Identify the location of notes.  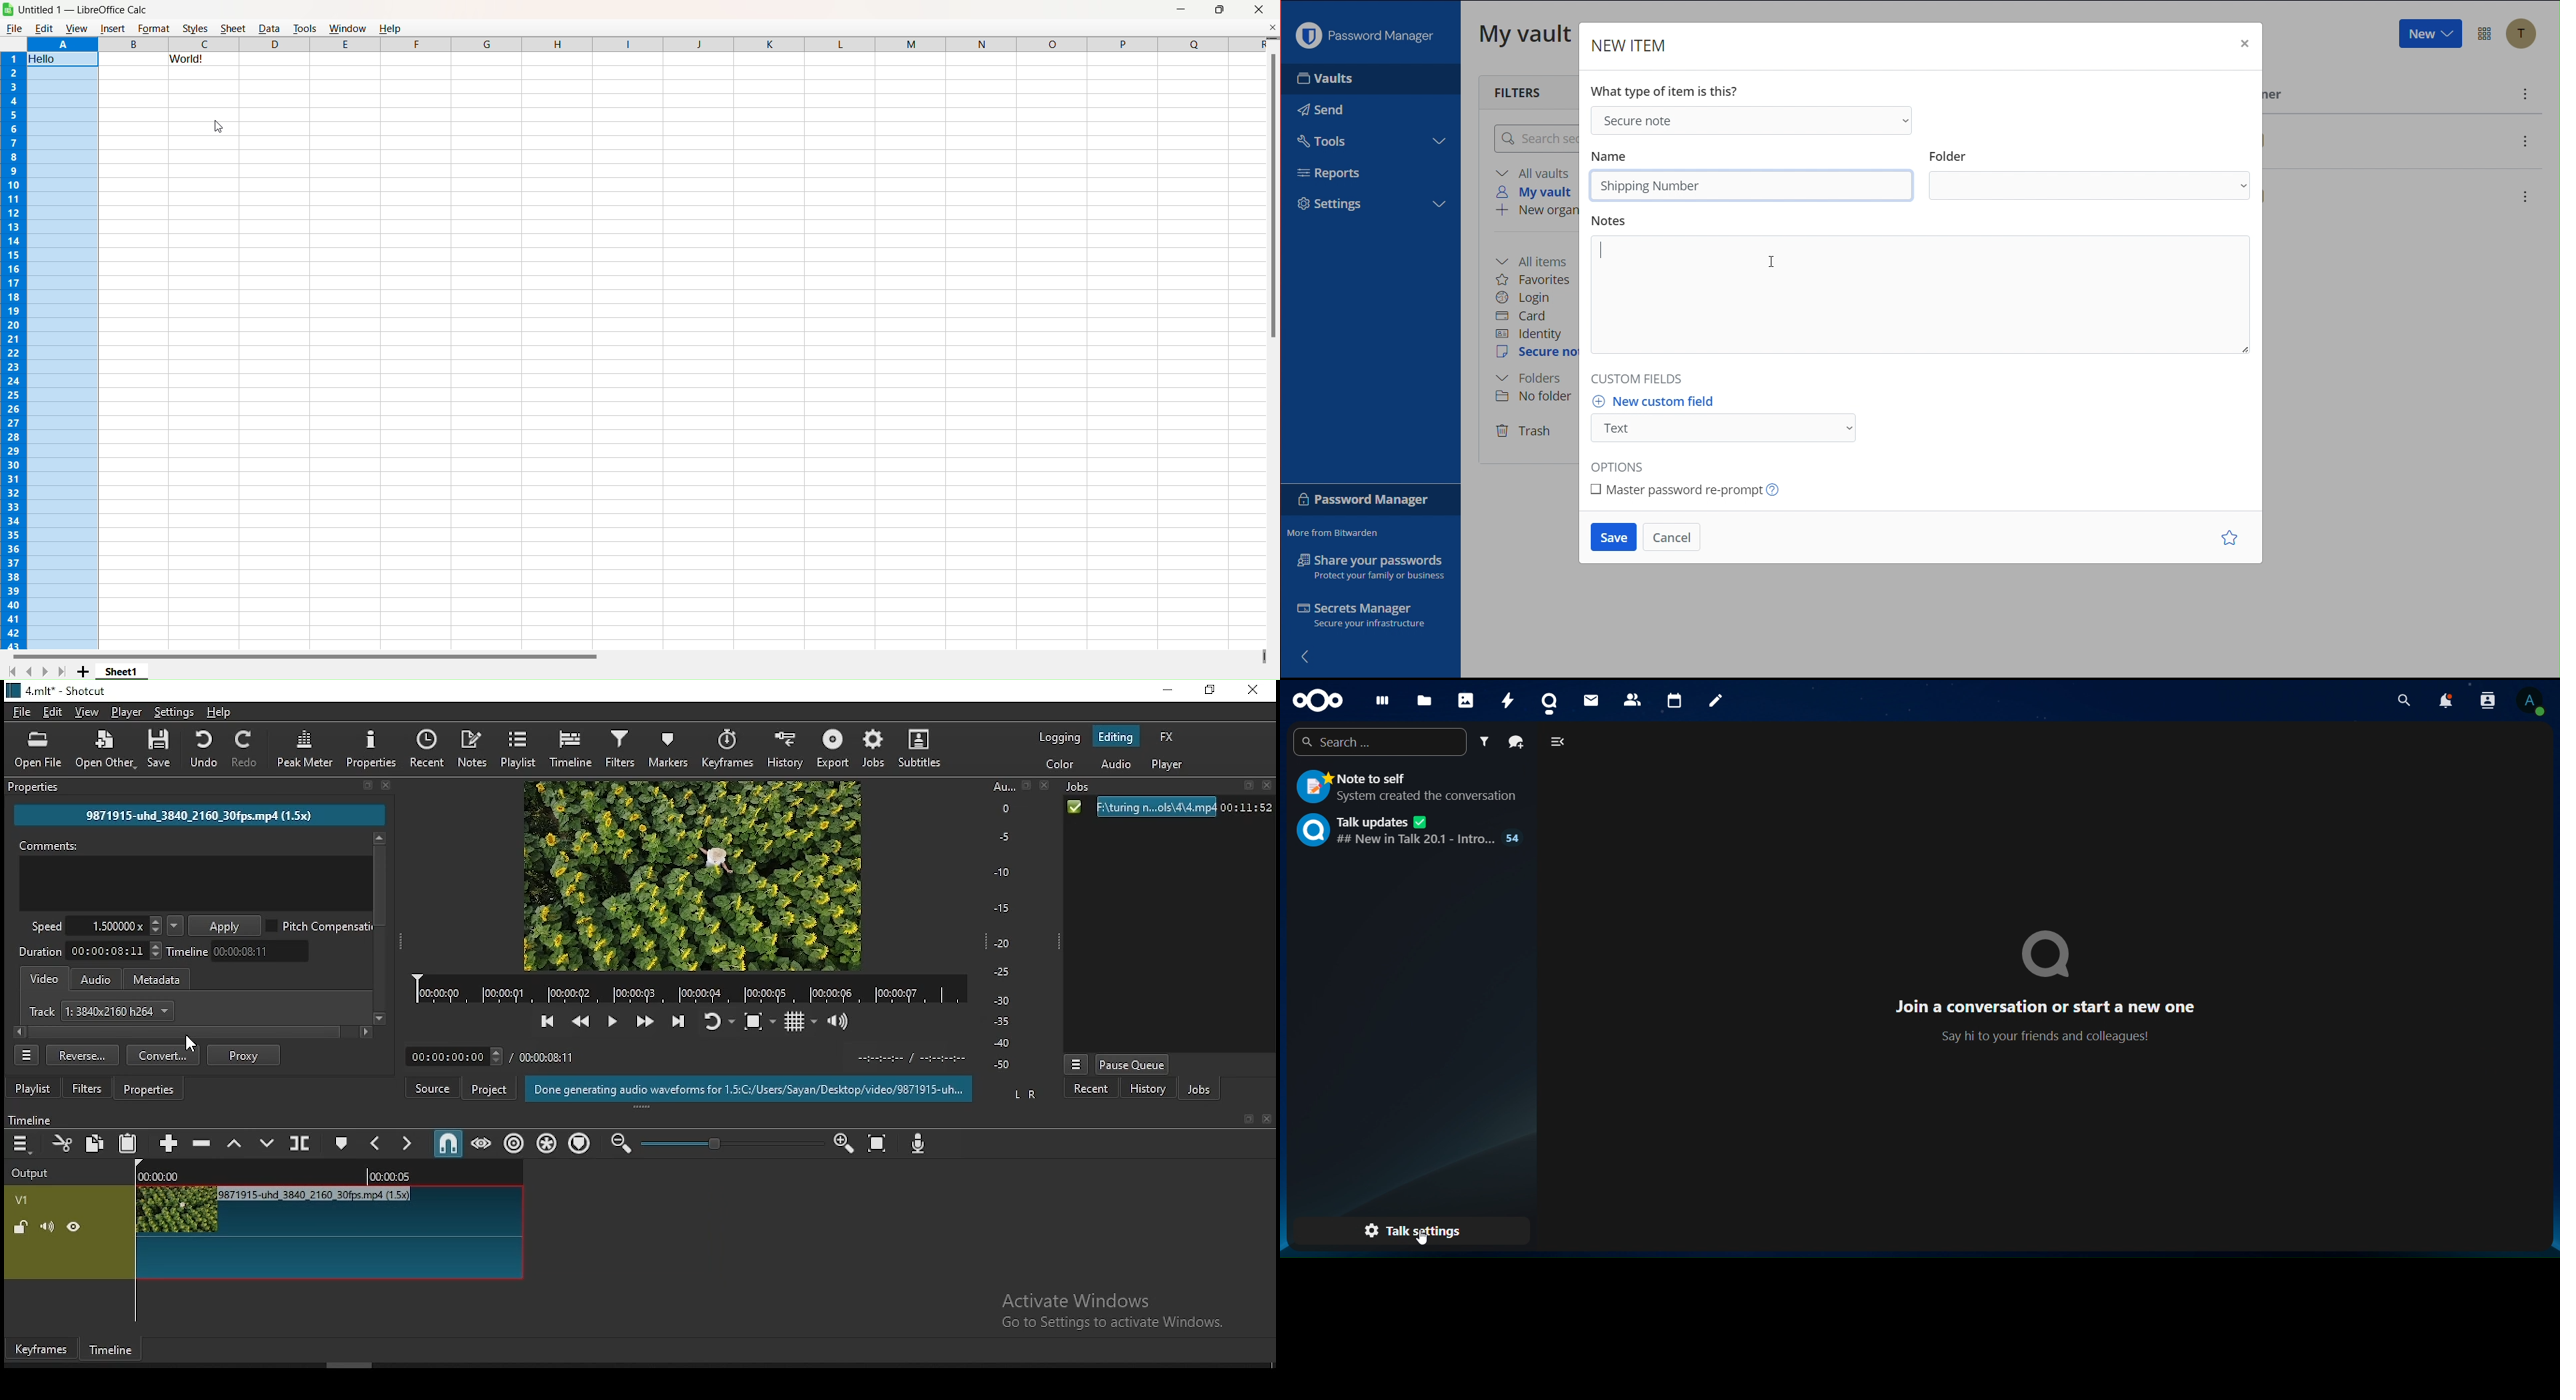
(475, 748).